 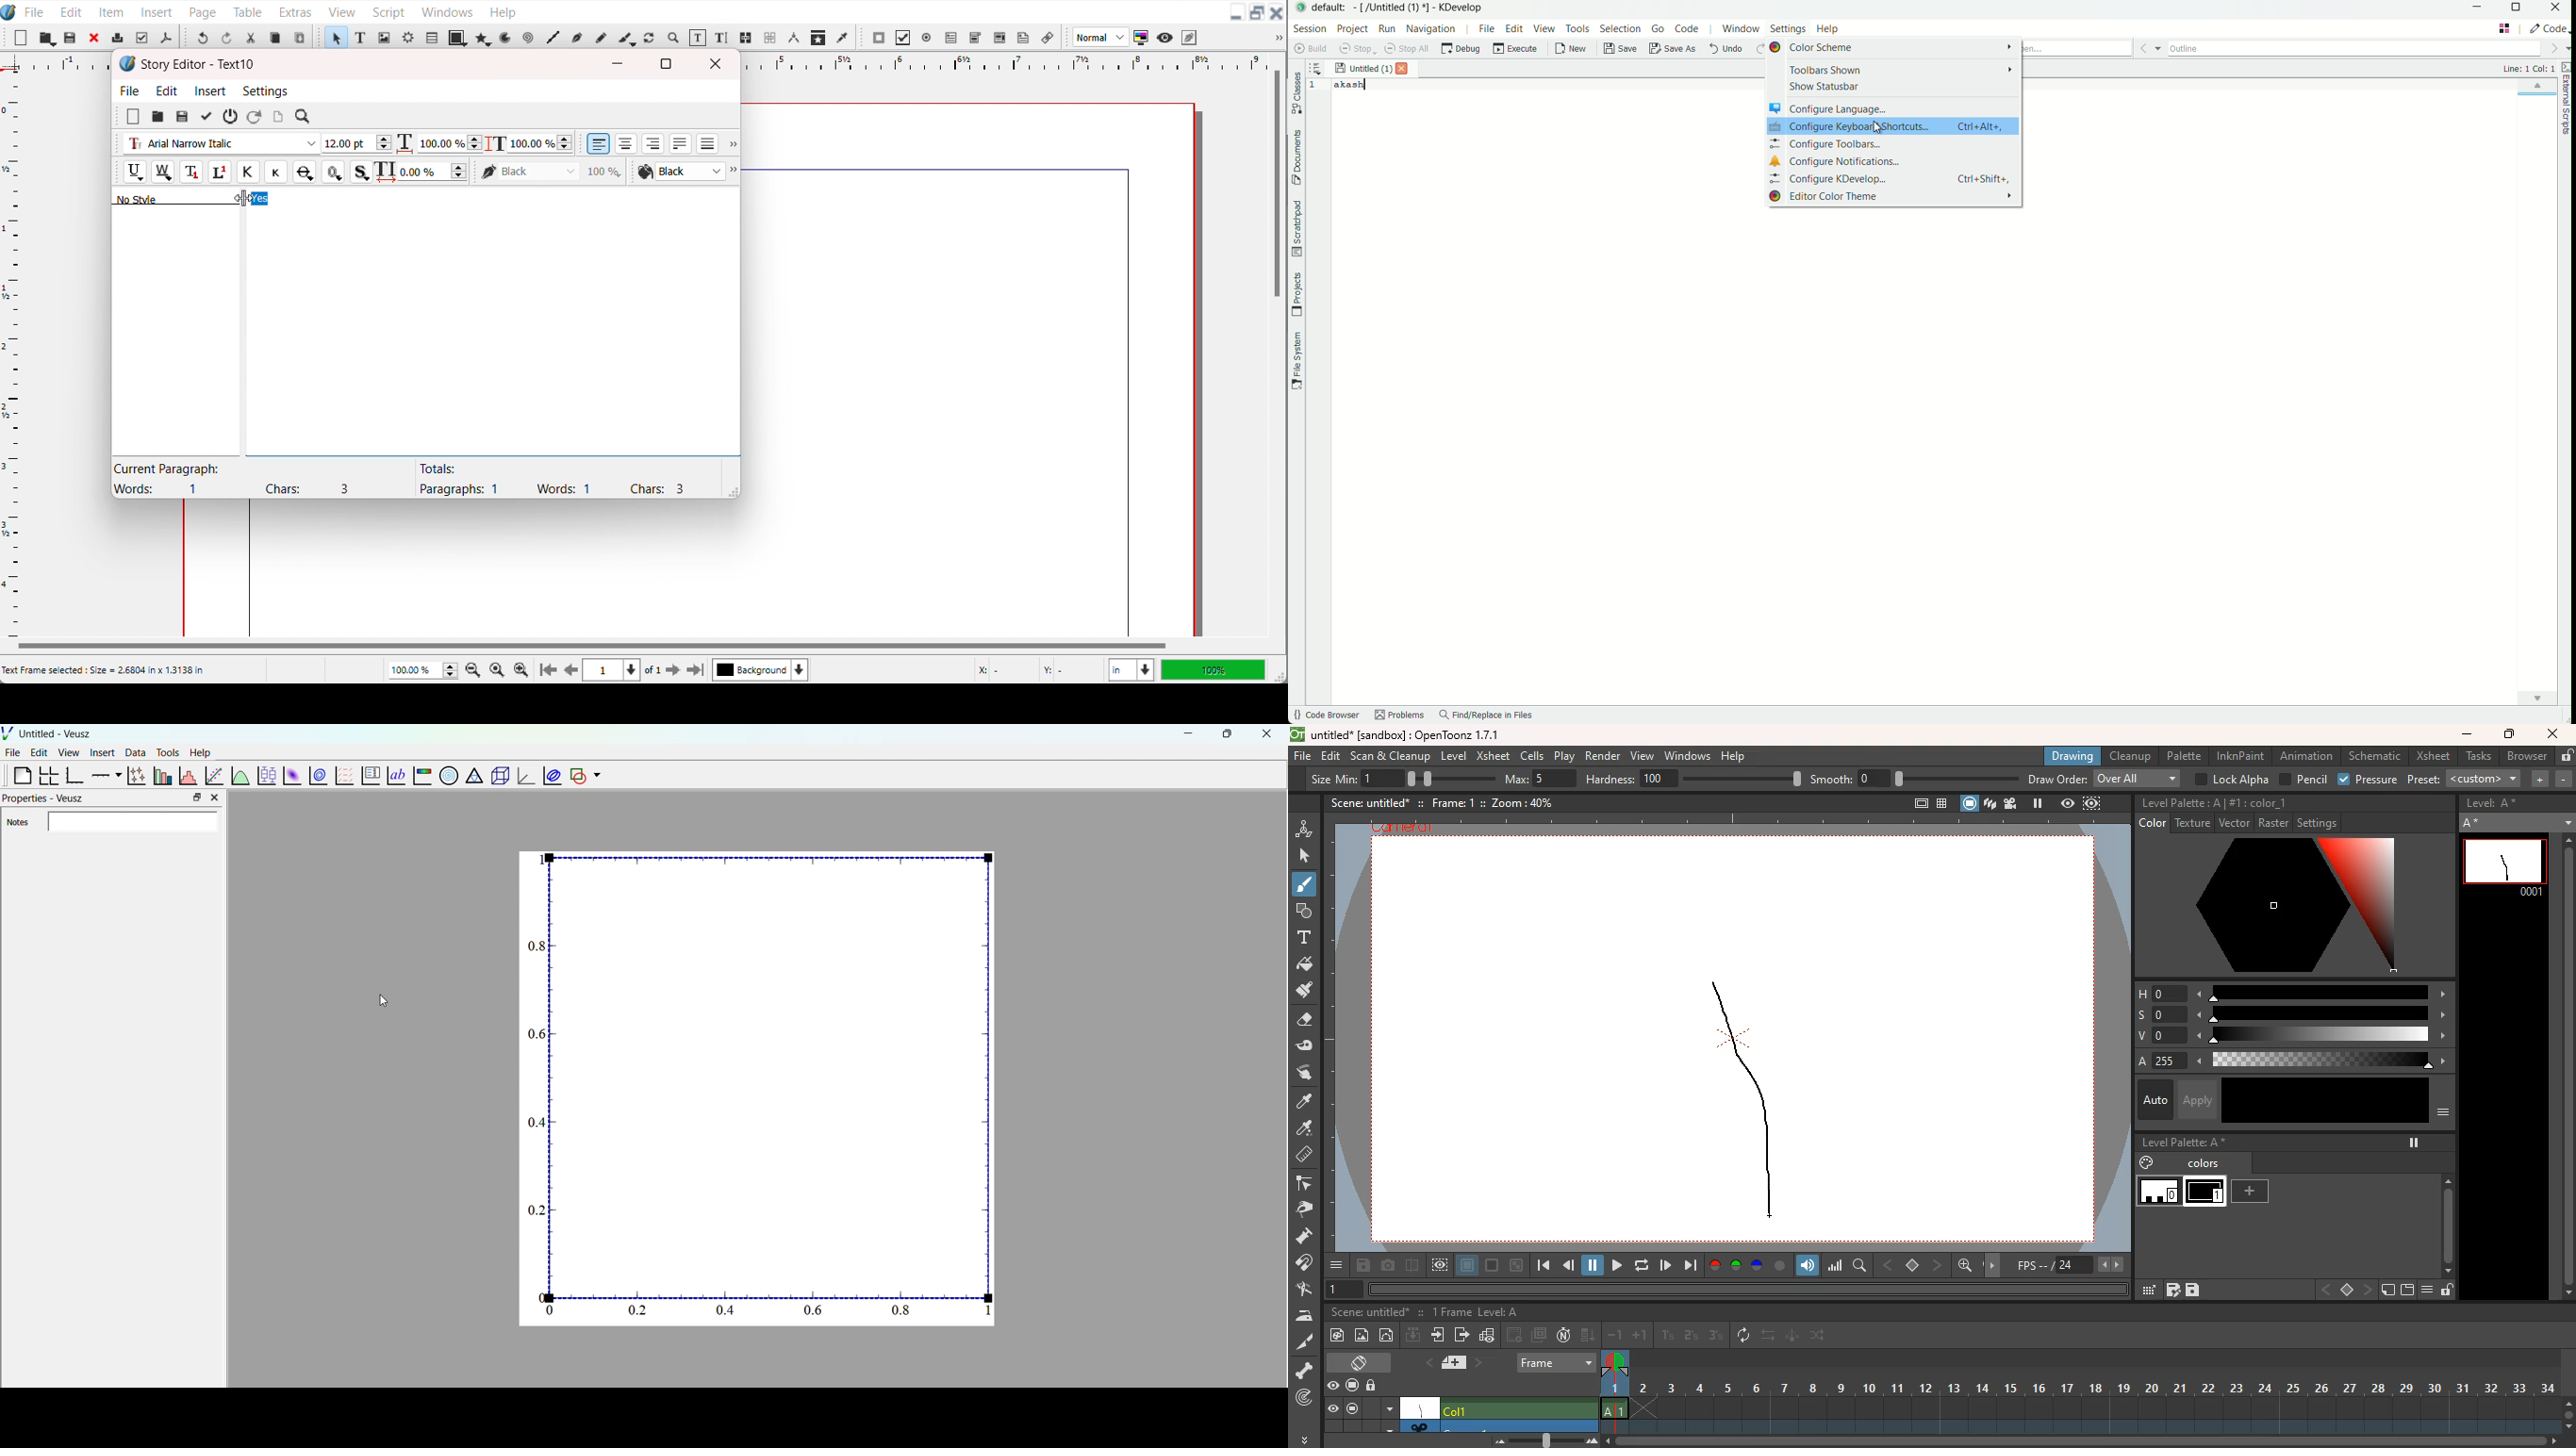 I want to click on animation, so click(x=1305, y=827).